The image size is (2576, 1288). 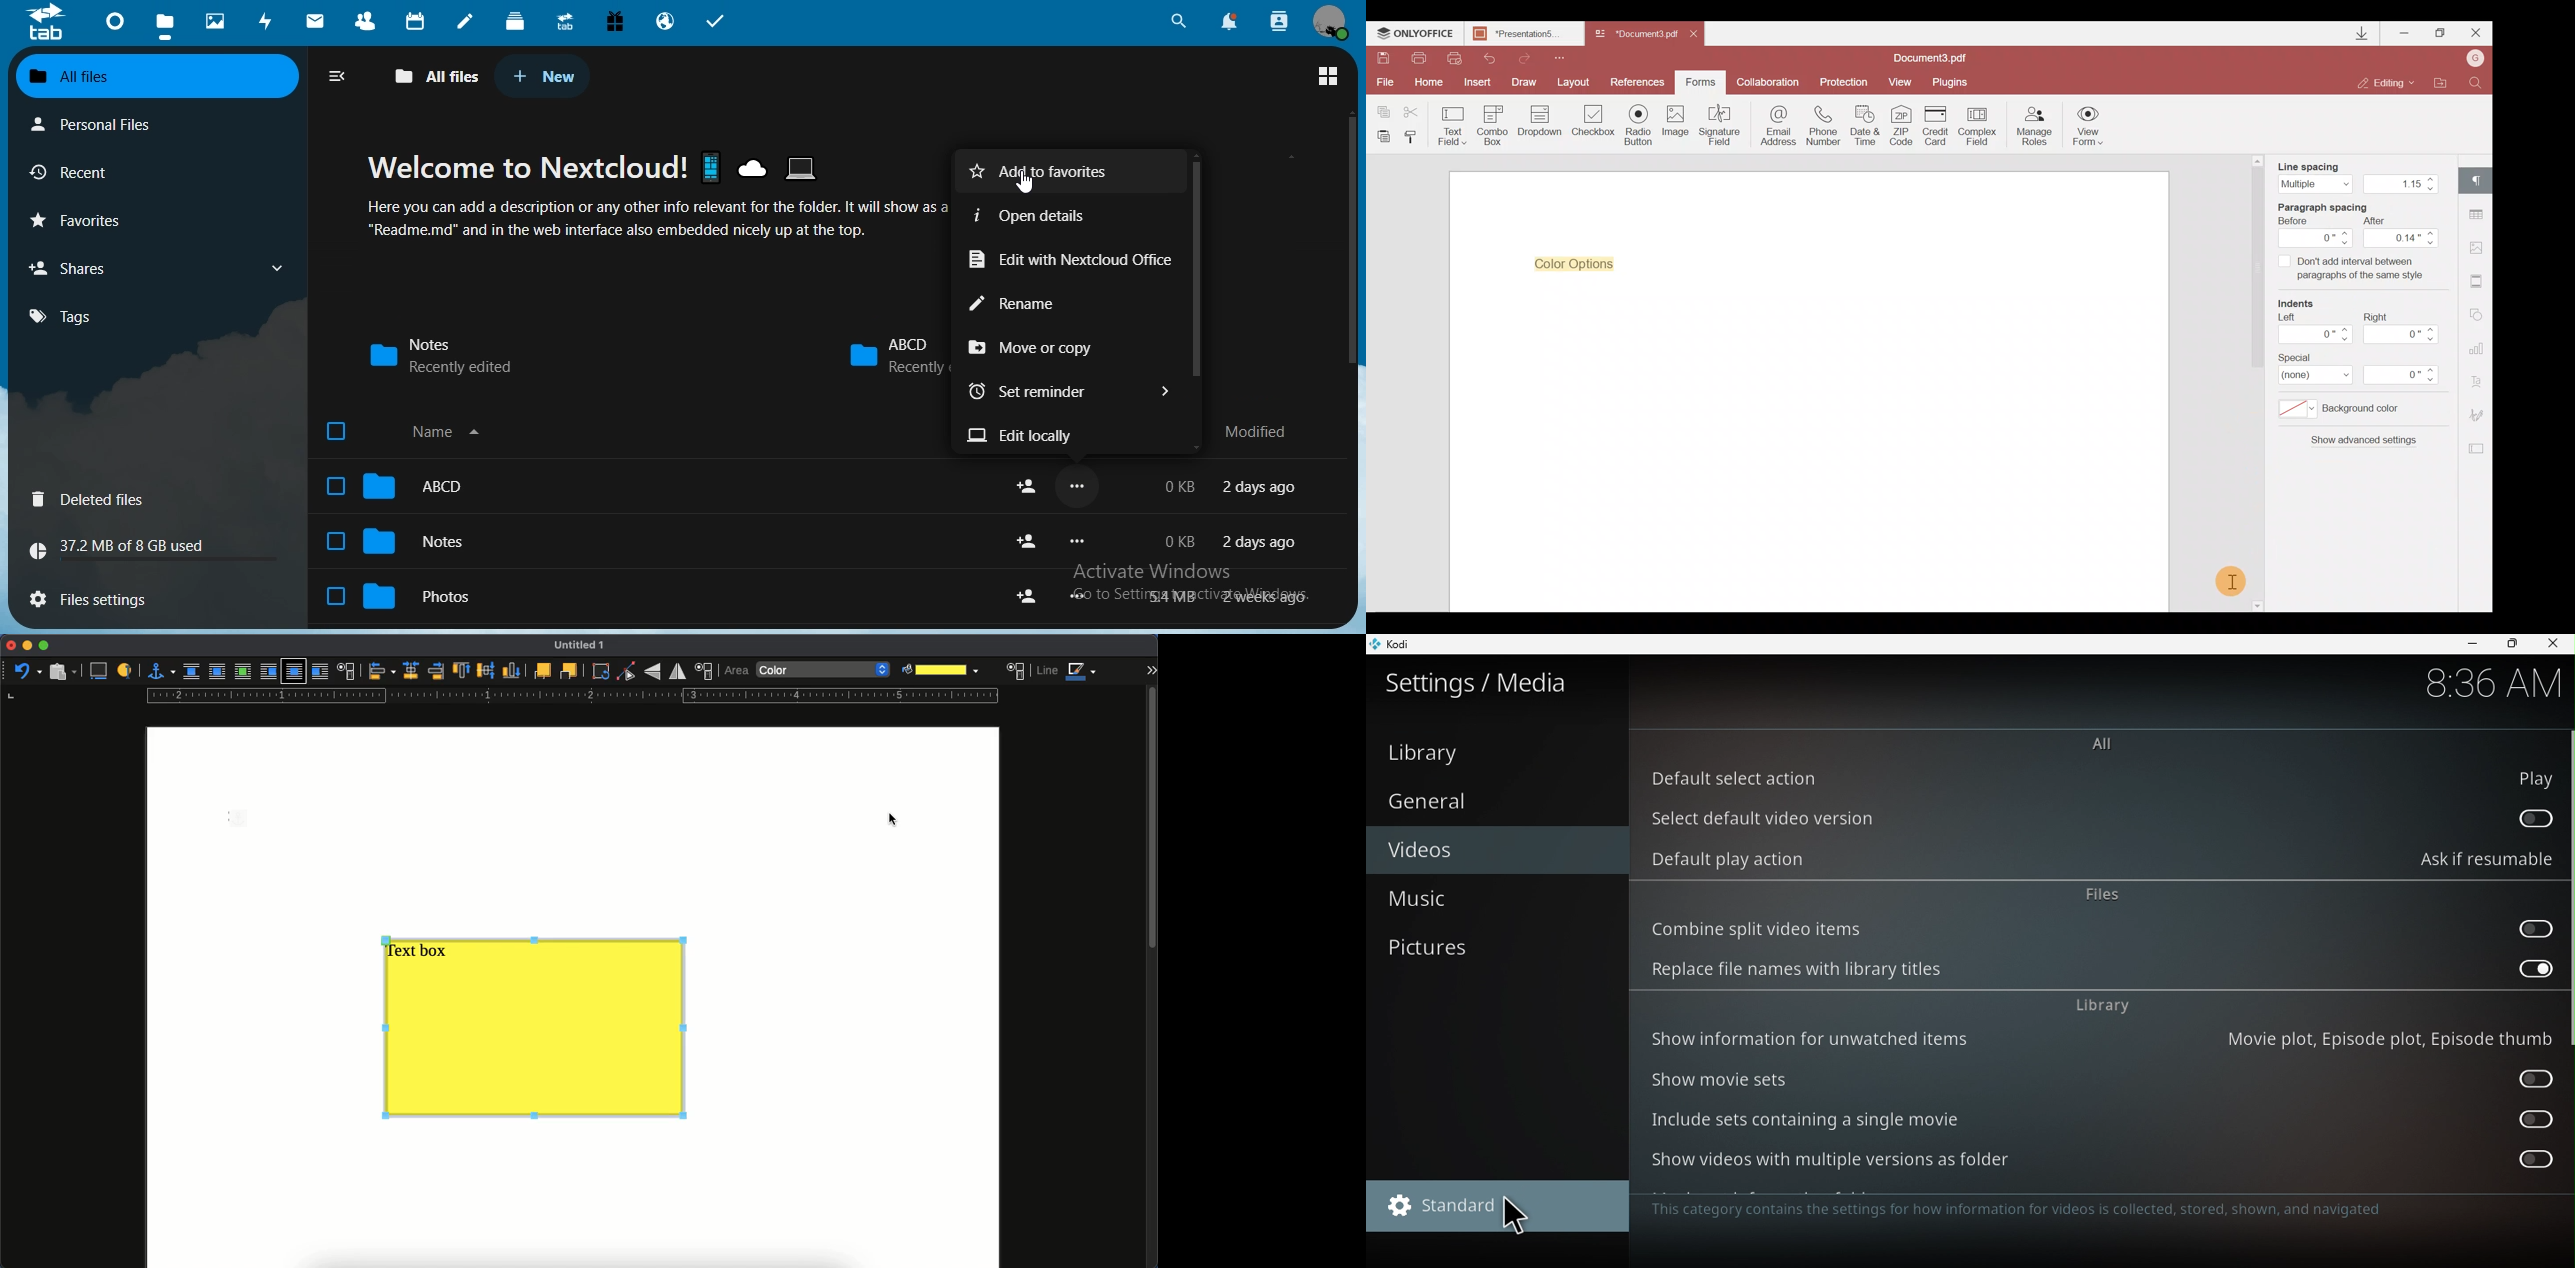 I want to click on edit locally, so click(x=1019, y=432).